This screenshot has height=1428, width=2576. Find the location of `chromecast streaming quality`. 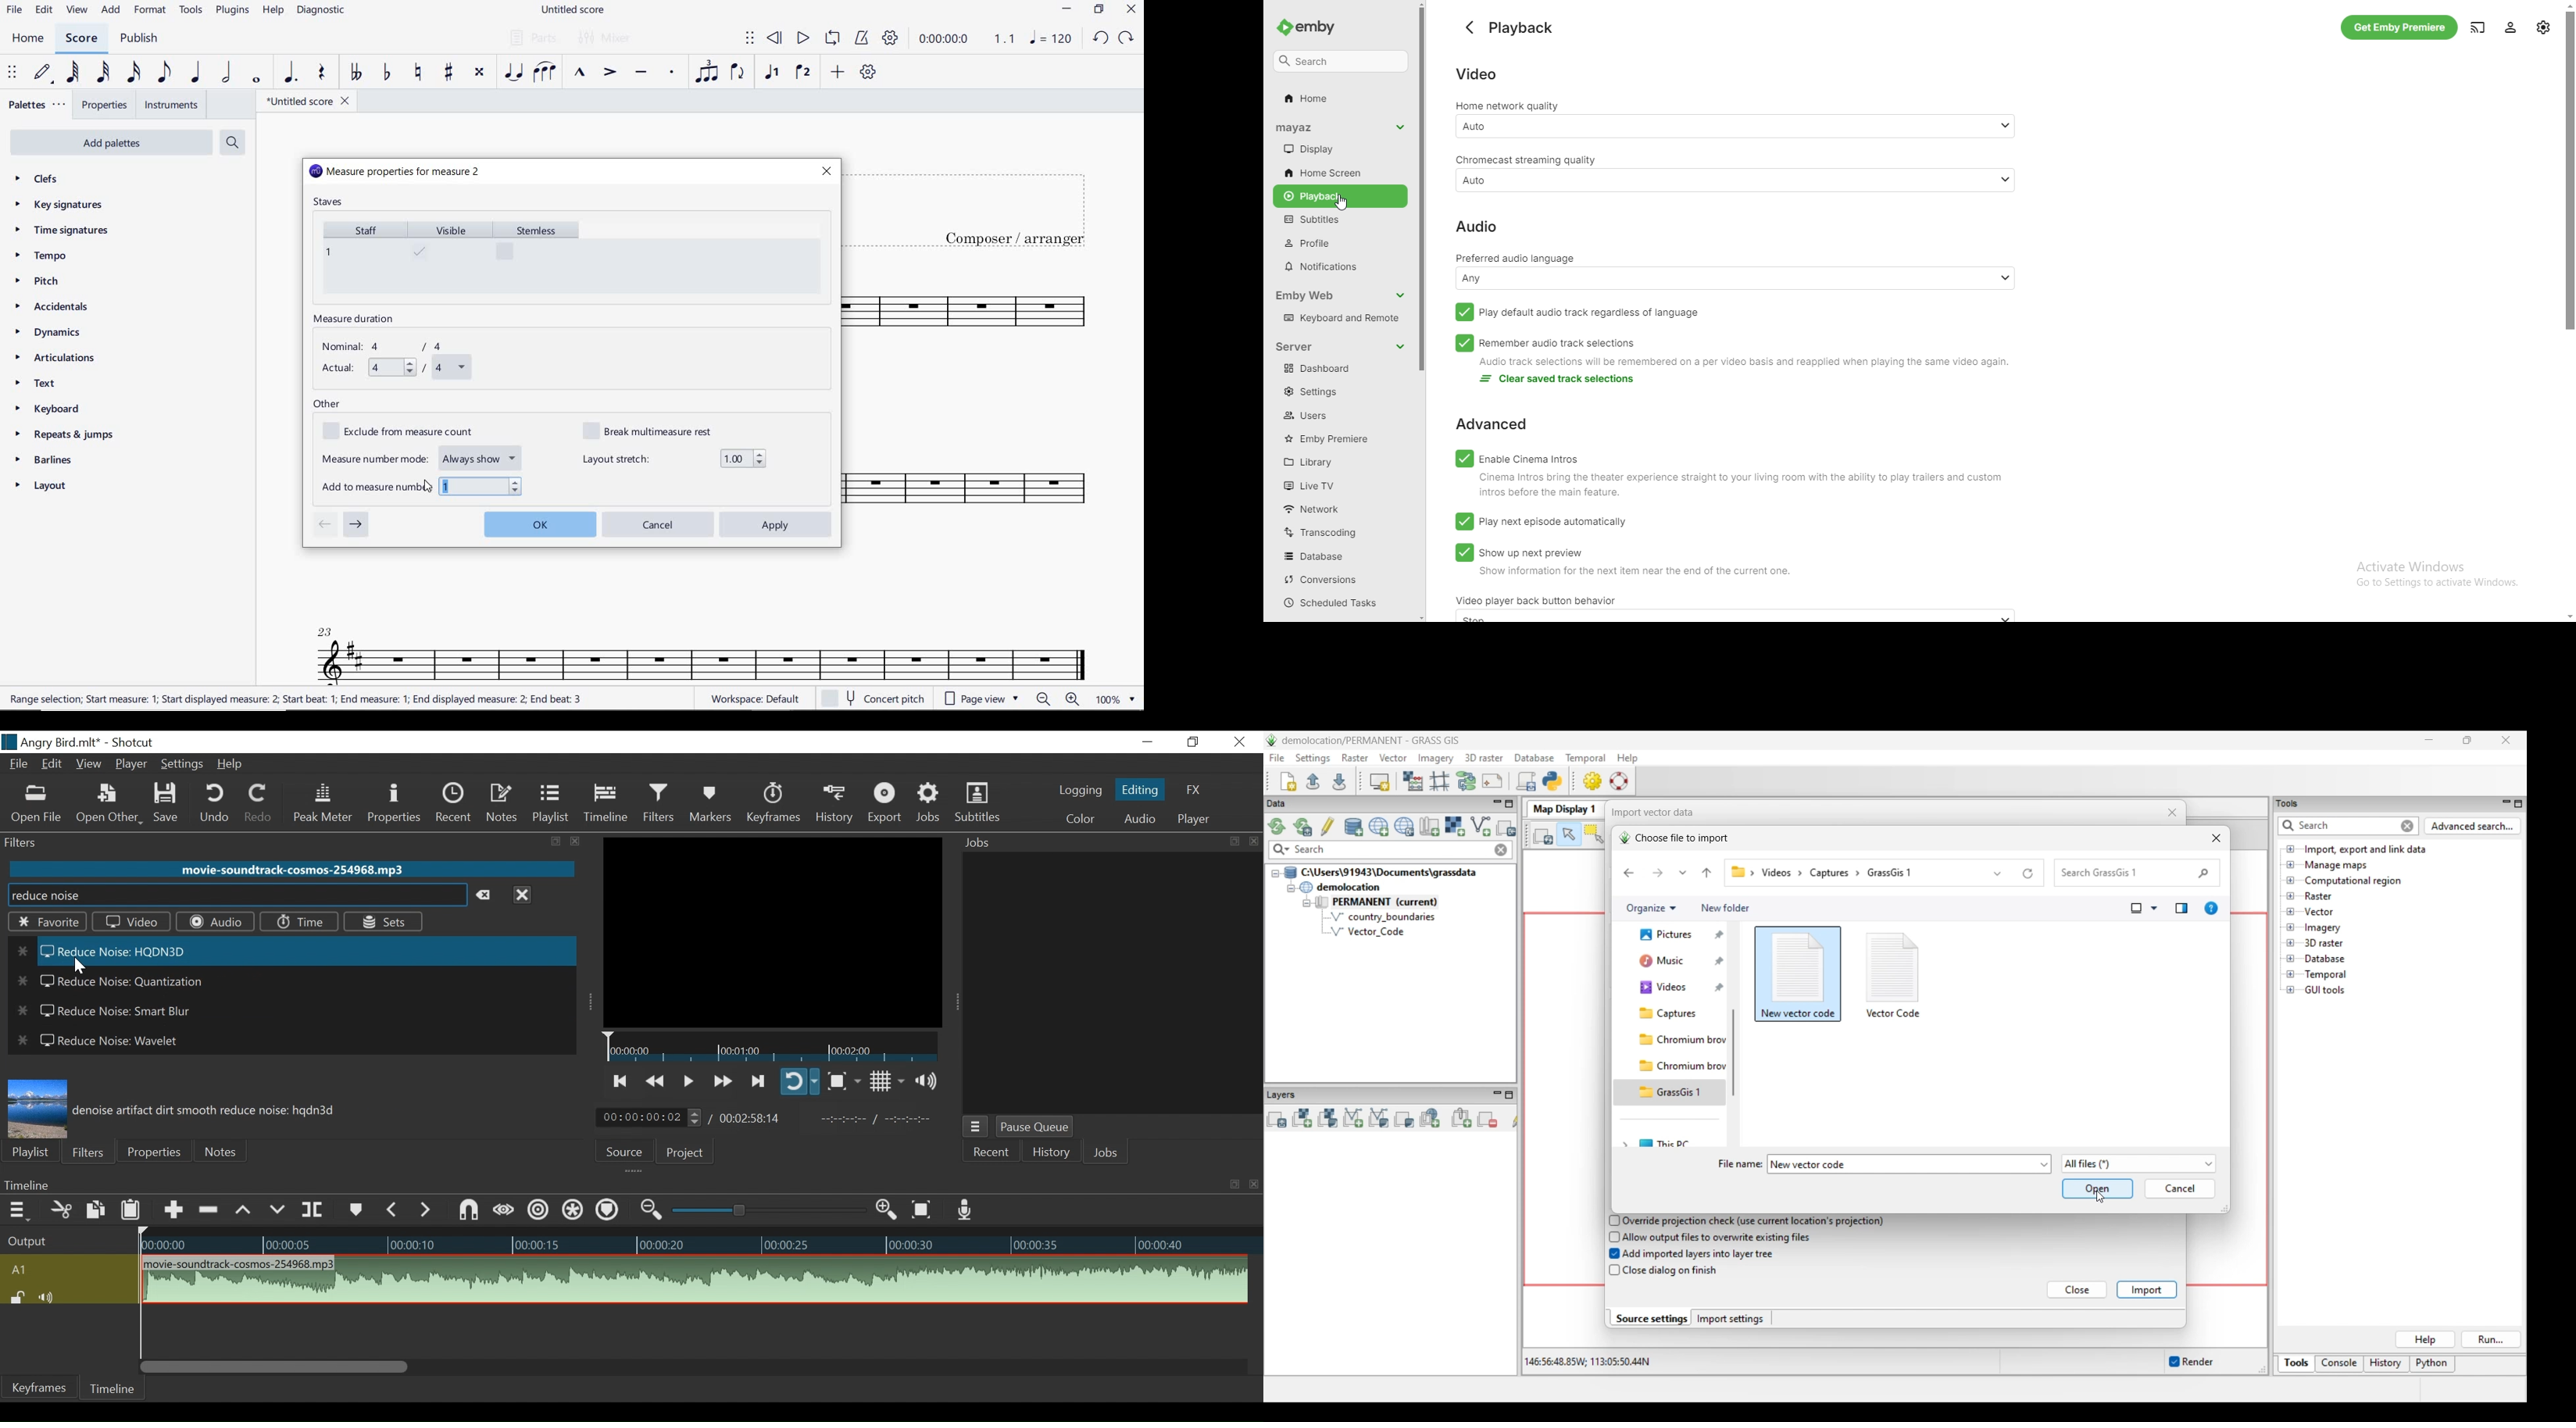

chromecast streaming quality is located at coordinates (1525, 159).